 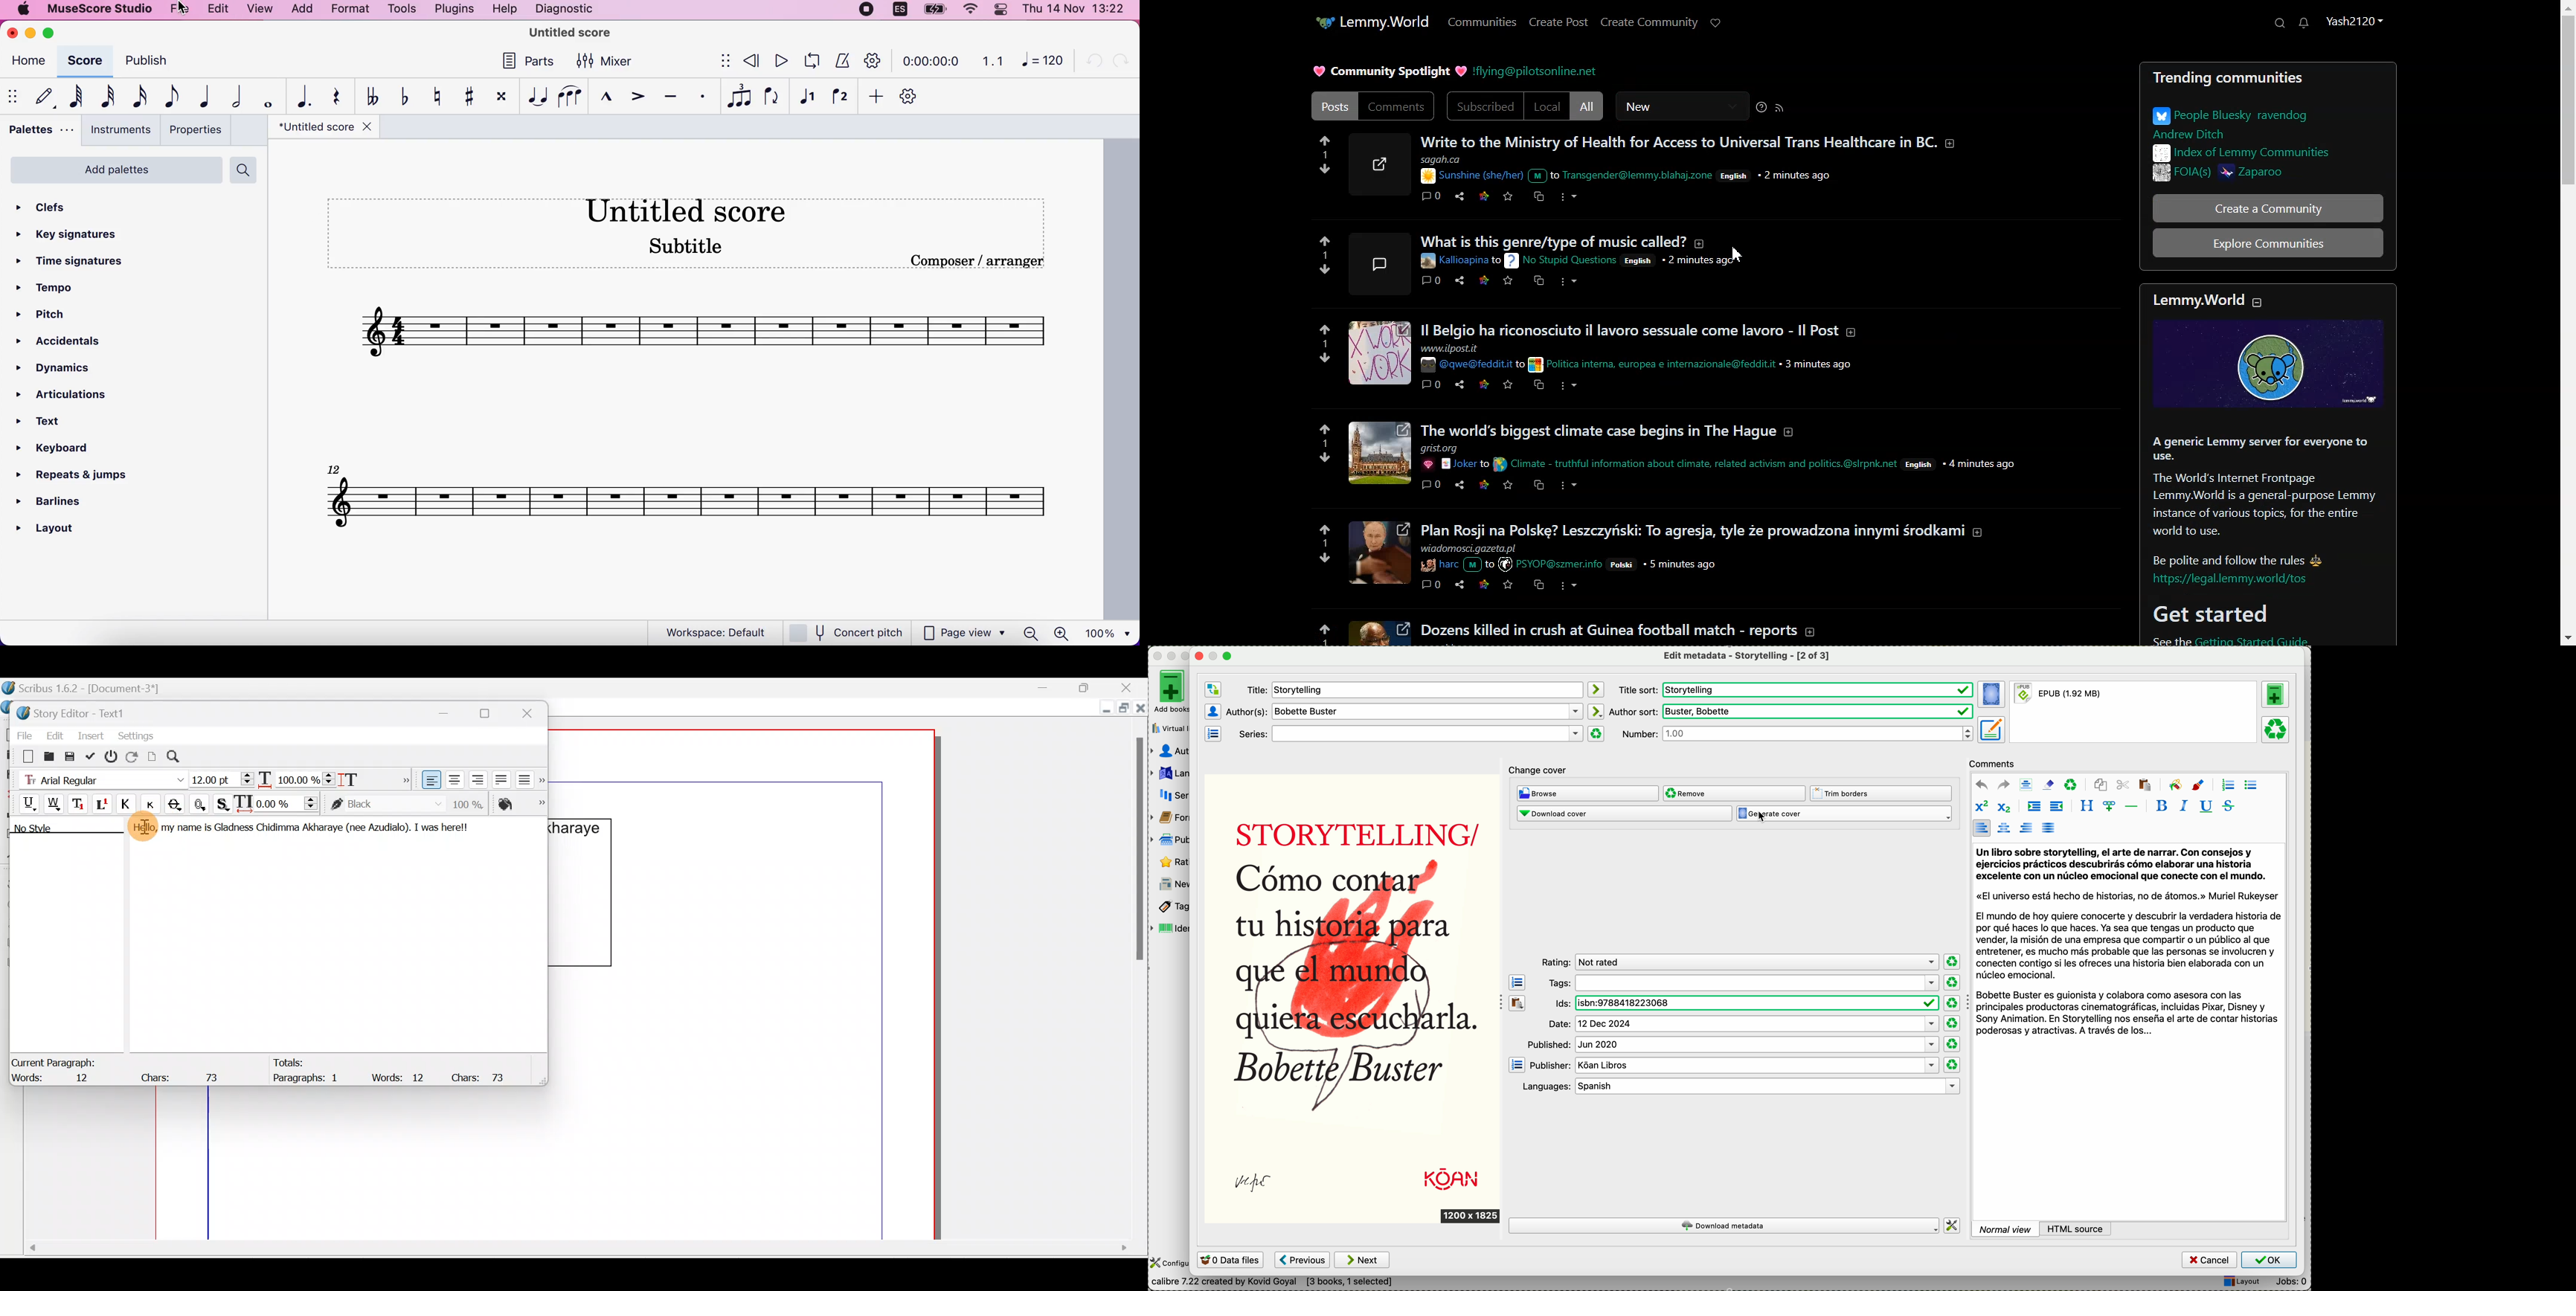 What do you see at coordinates (93, 754) in the screenshot?
I see `Update text frame and exit` at bounding box center [93, 754].